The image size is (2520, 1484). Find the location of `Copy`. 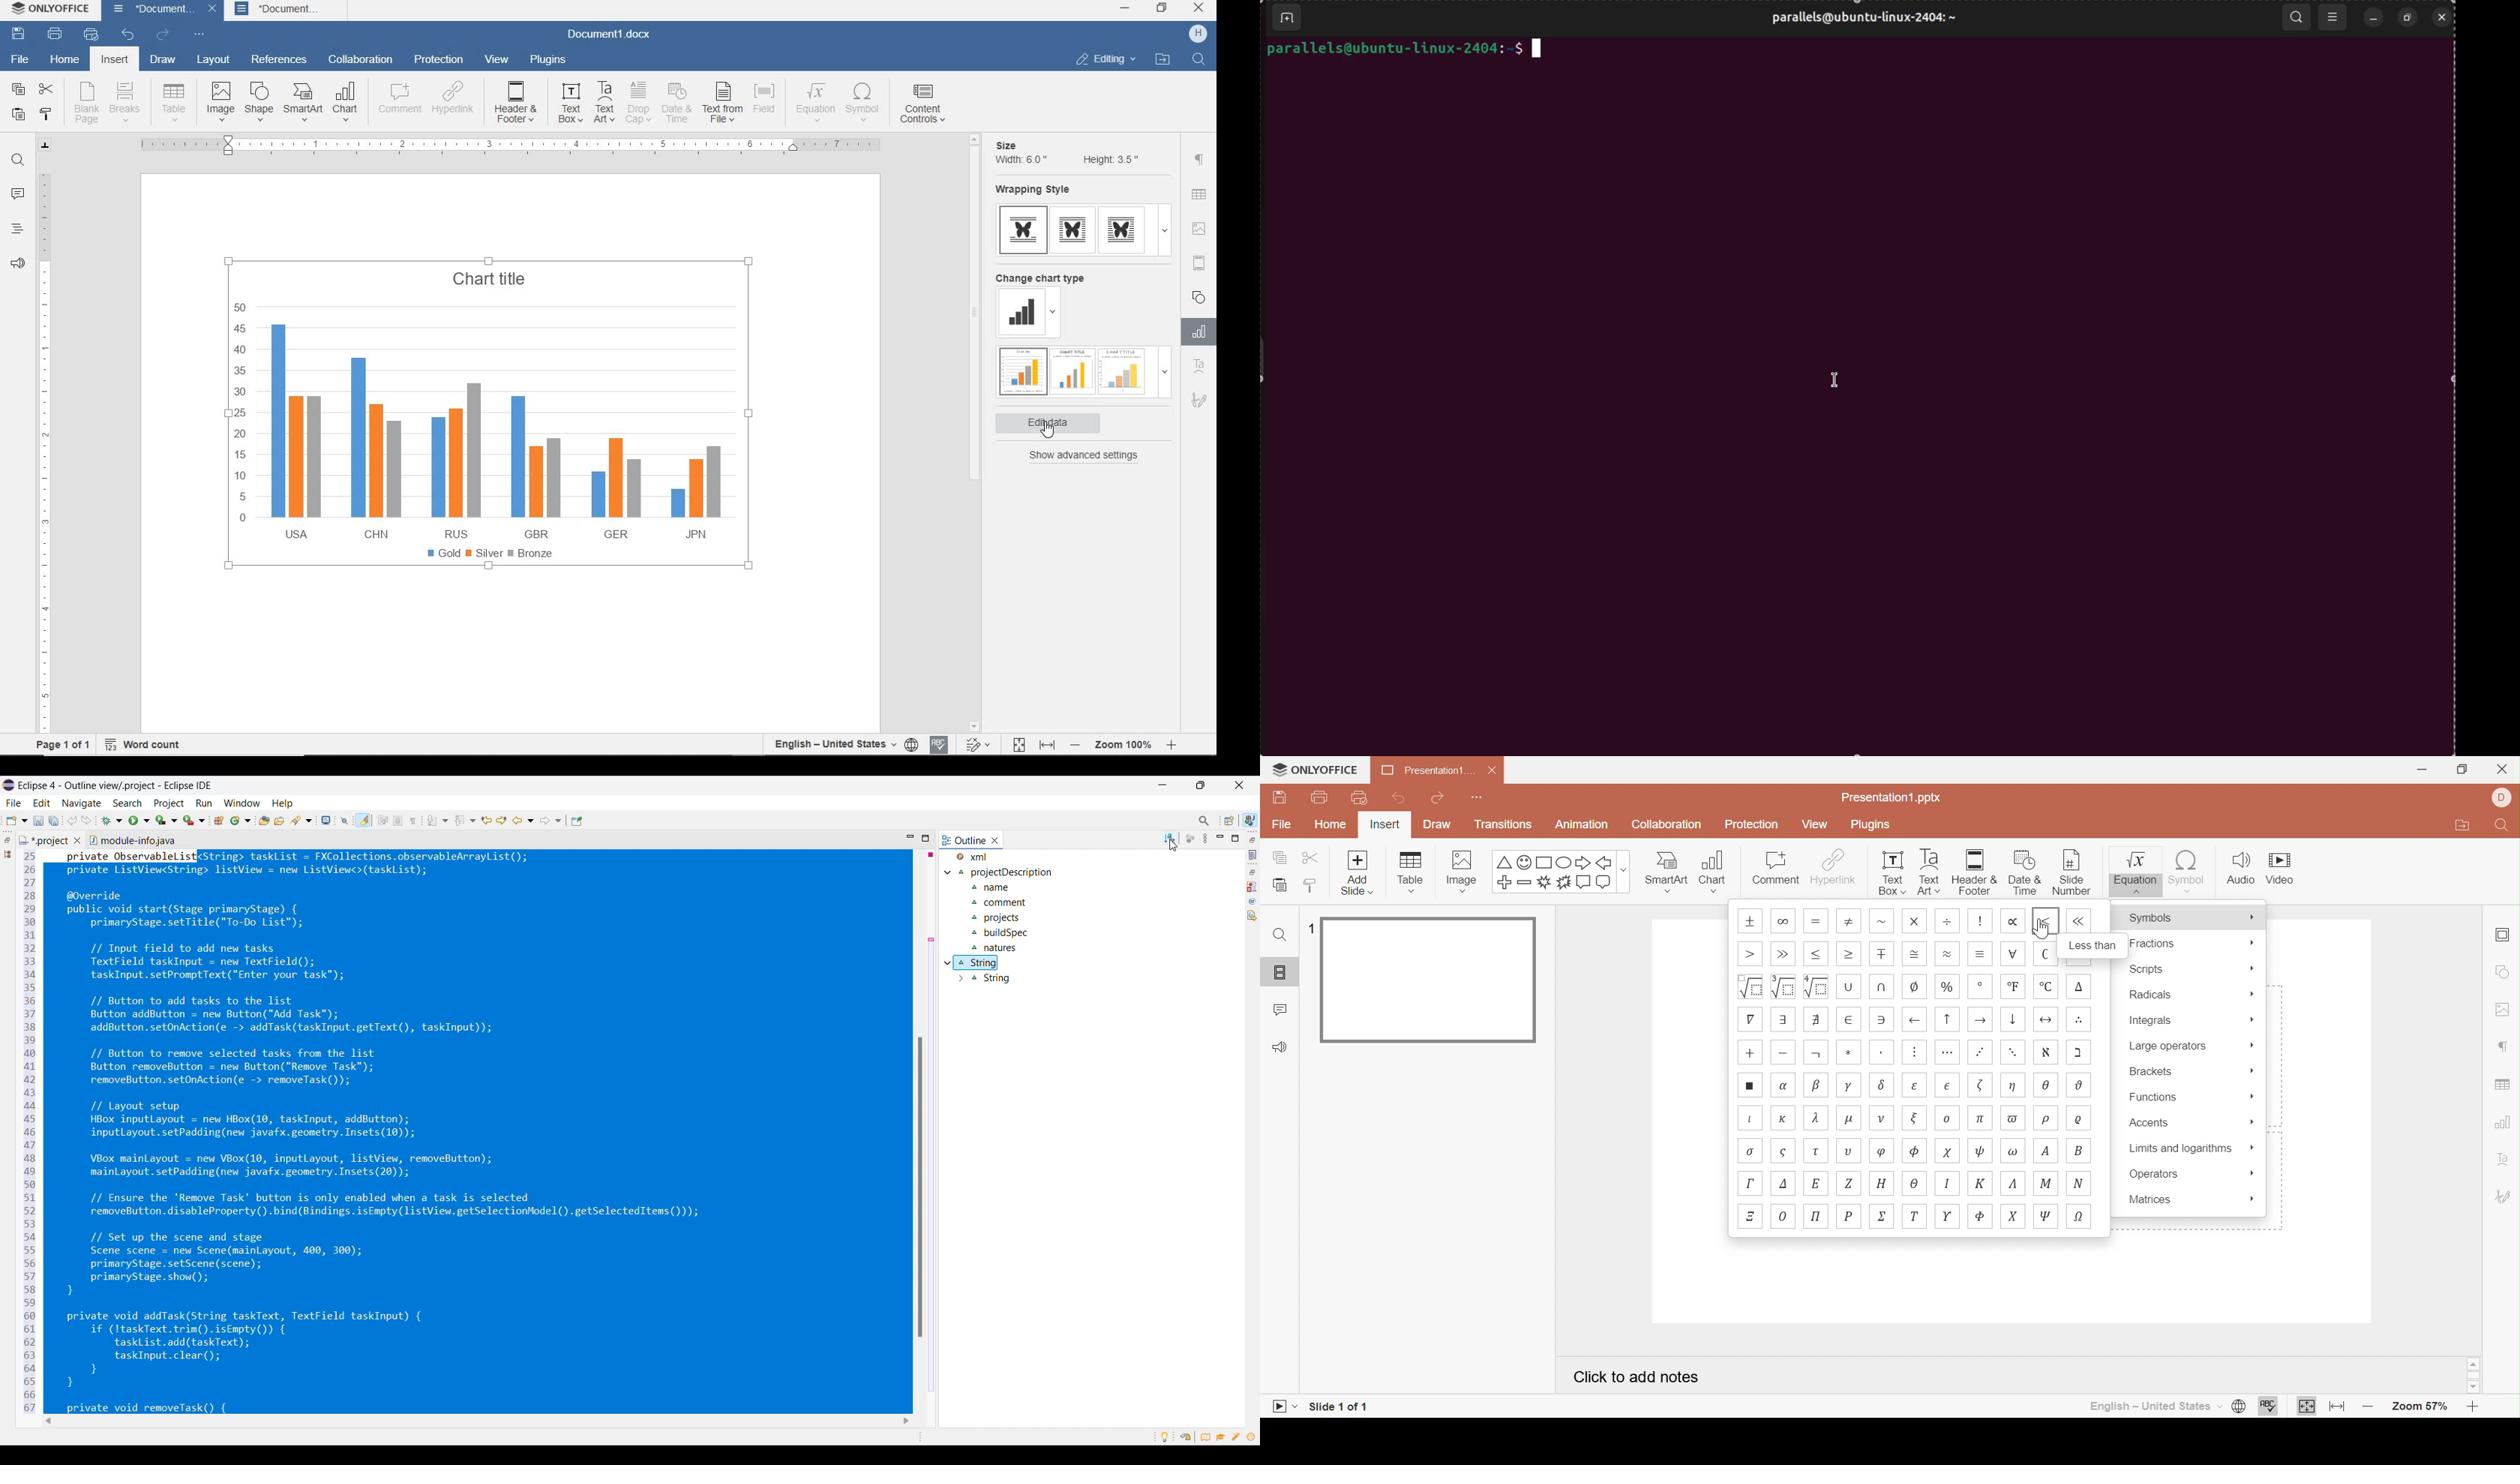

Copy is located at coordinates (1281, 857).